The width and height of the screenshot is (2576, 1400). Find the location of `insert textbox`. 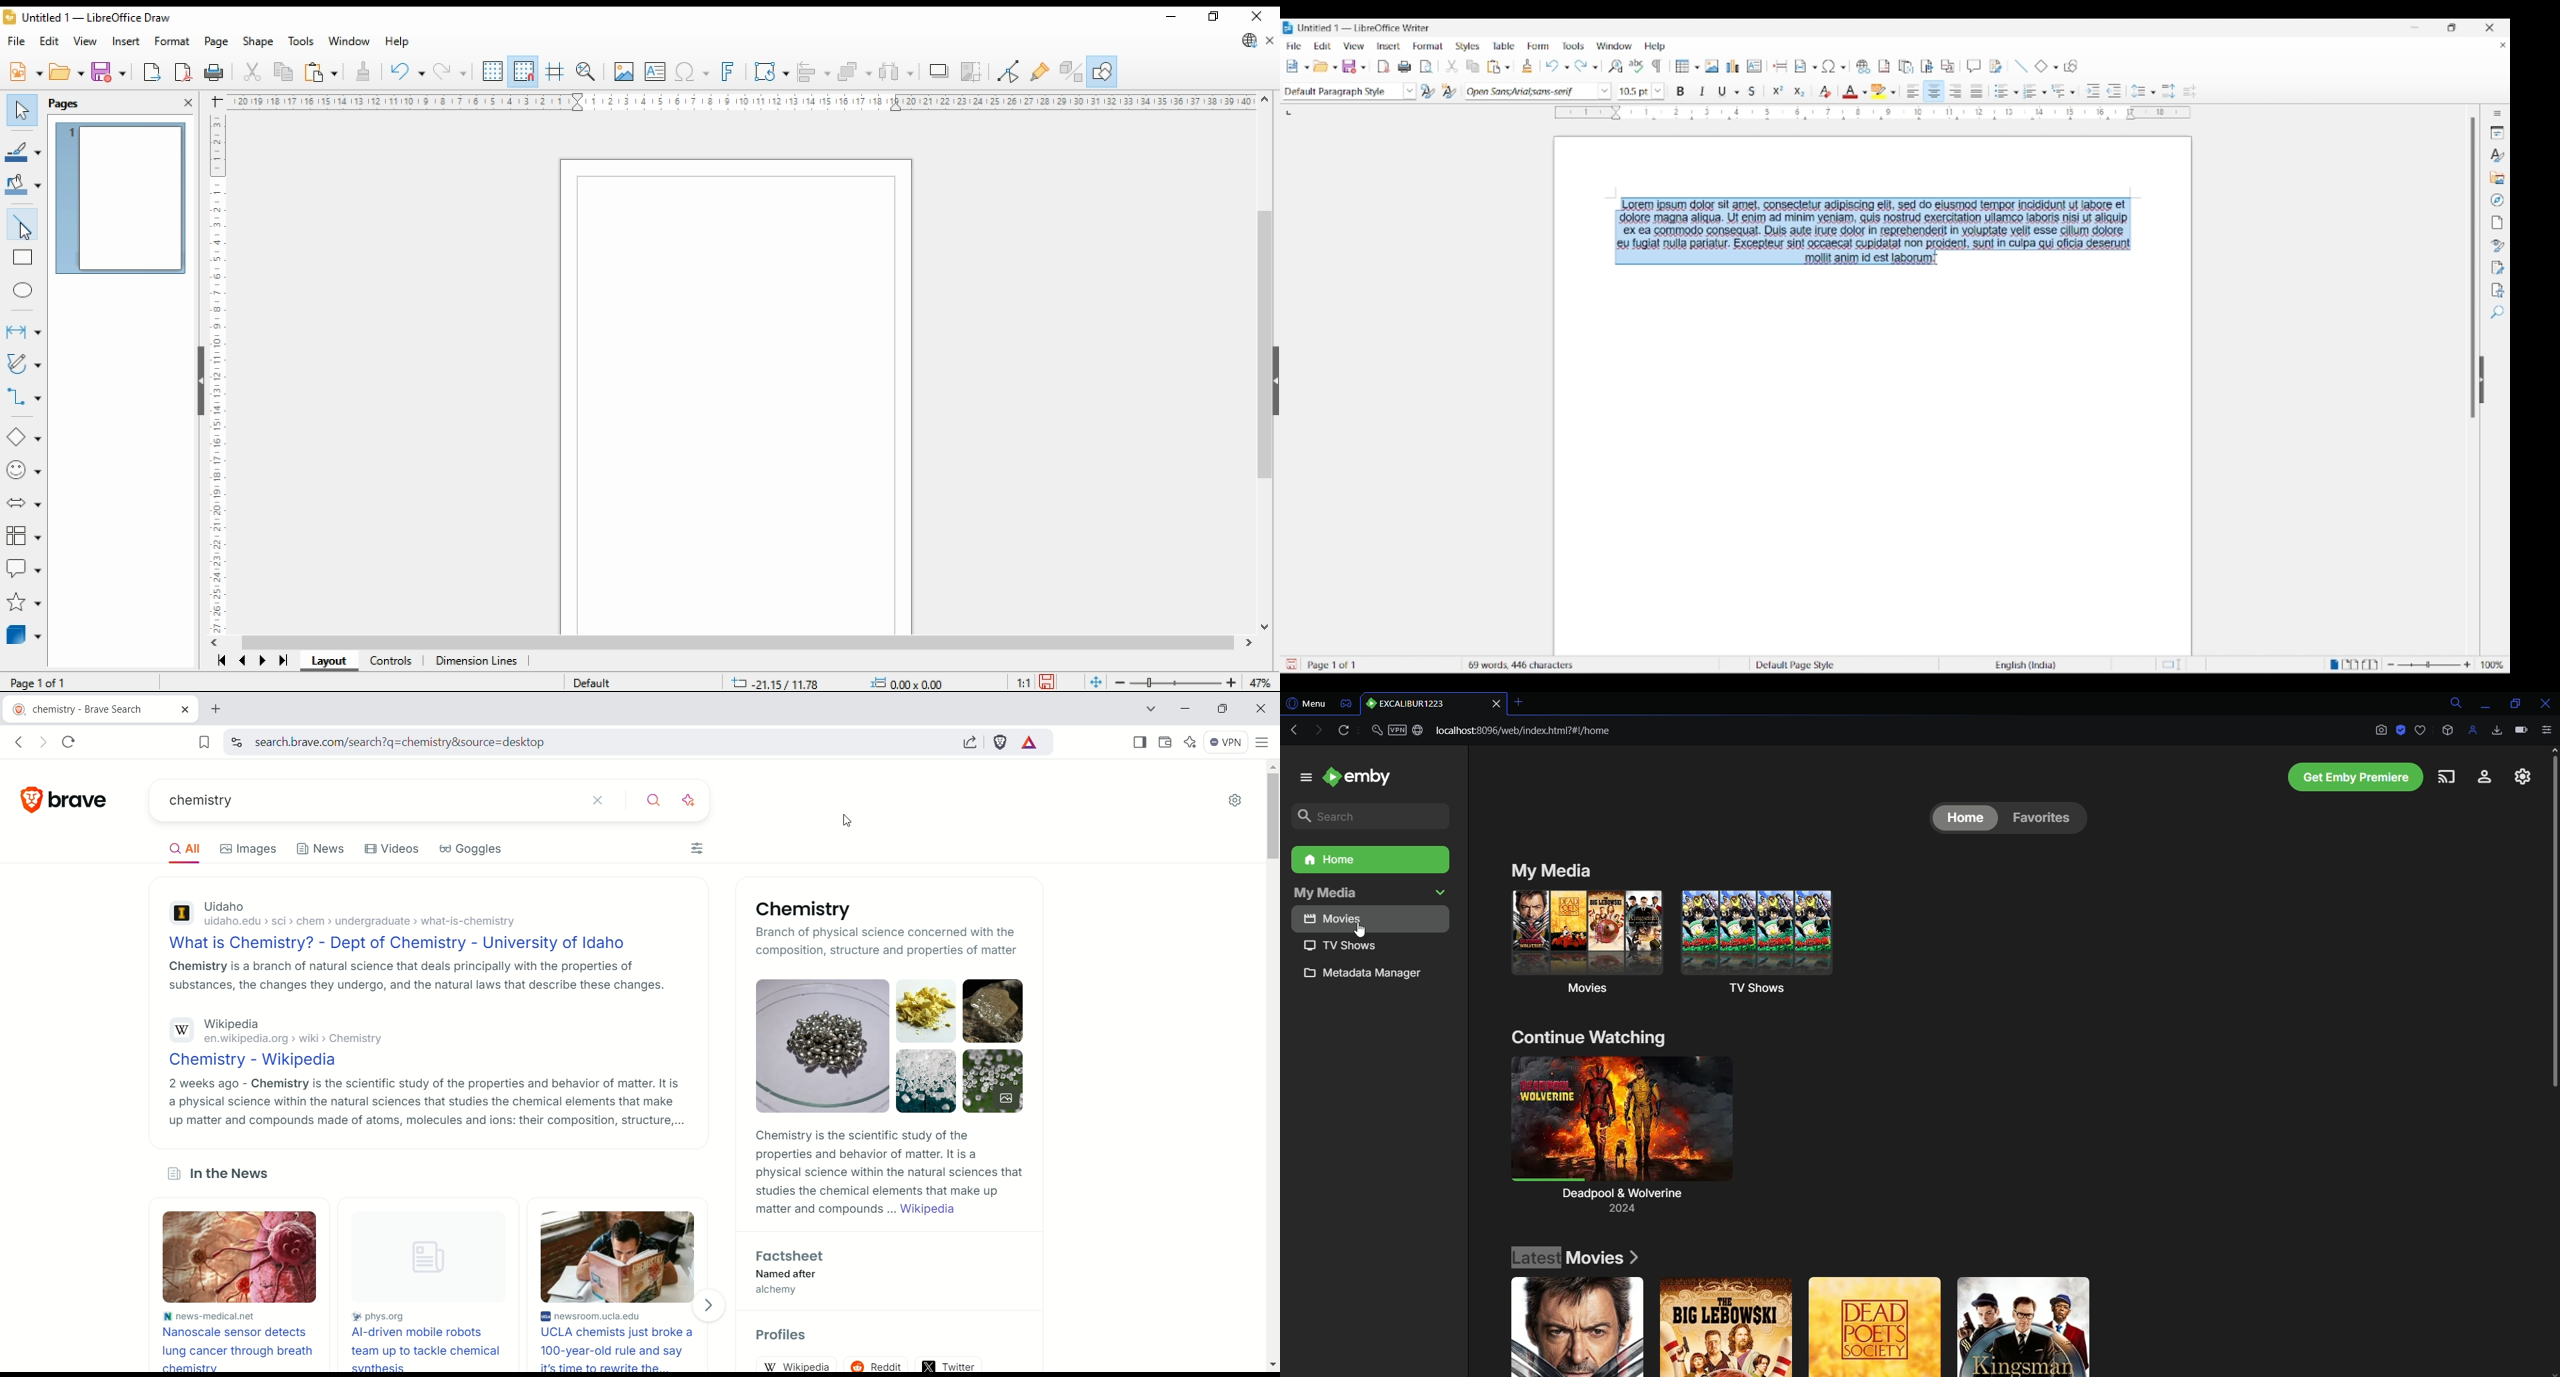

insert textbox is located at coordinates (655, 73).